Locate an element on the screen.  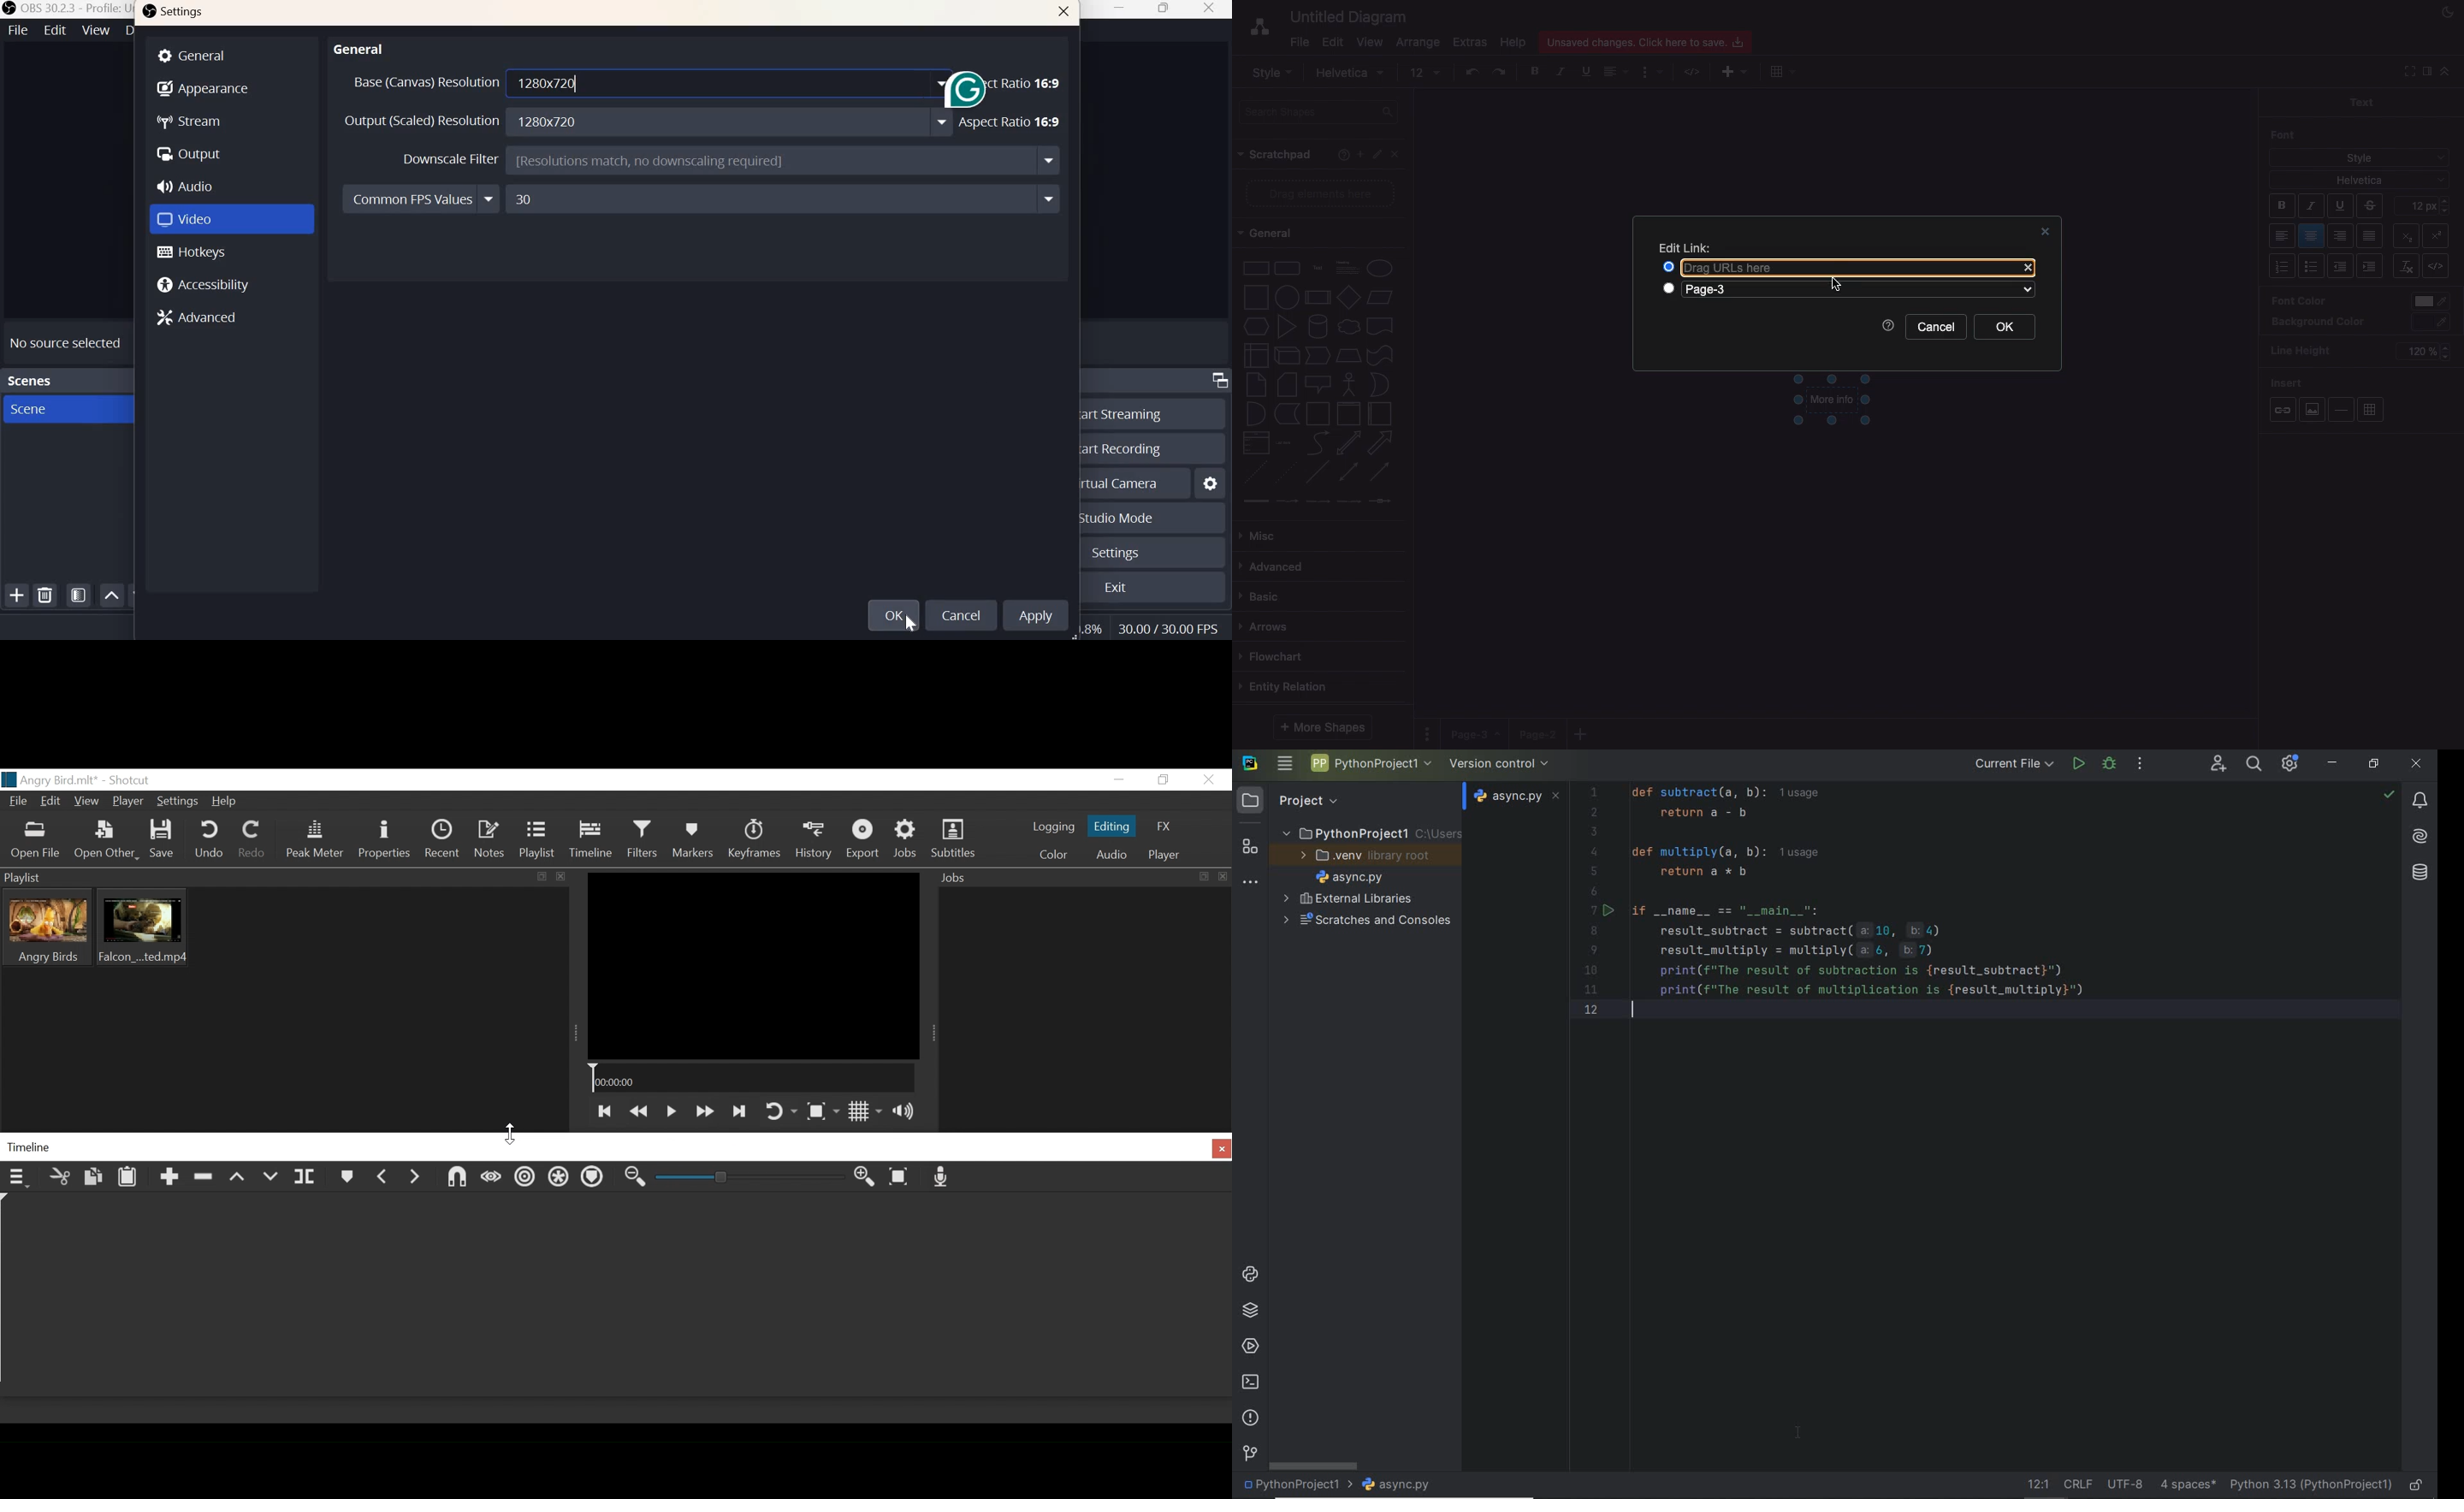
Cut is located at coordinates (59, 1177).